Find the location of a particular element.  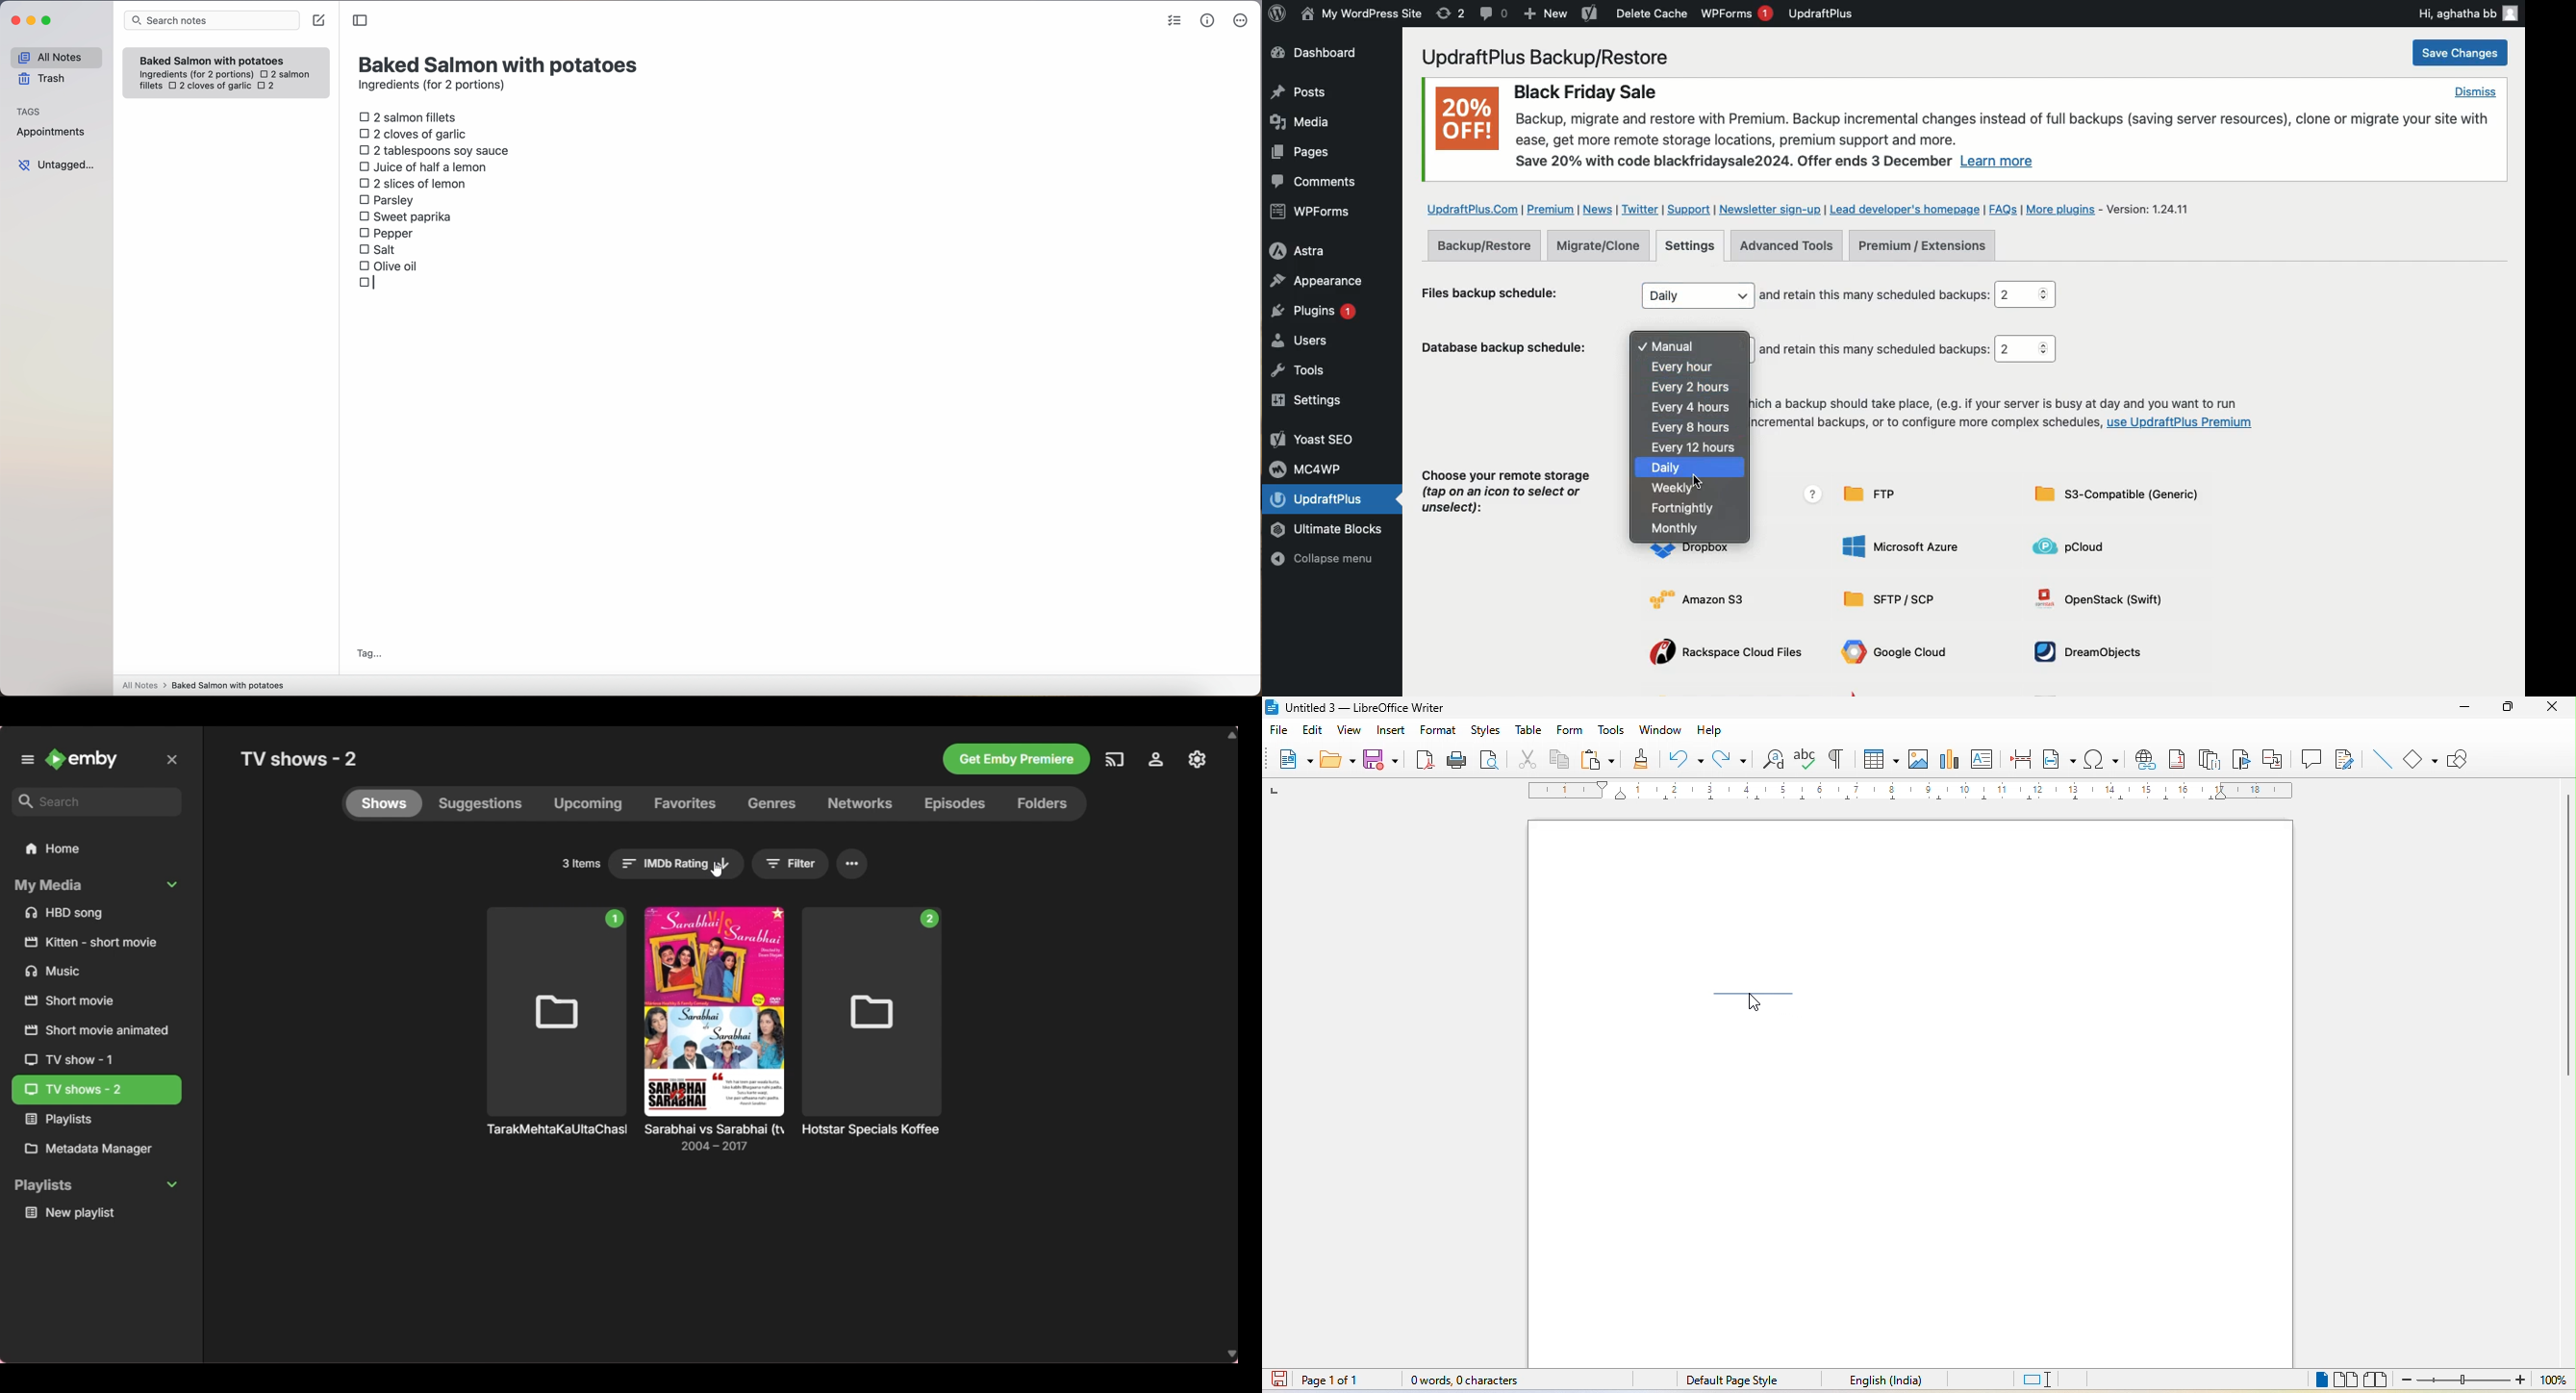

TV shows sorted according to IMDb rating in ascending order is located at coordinates (555, 1136).